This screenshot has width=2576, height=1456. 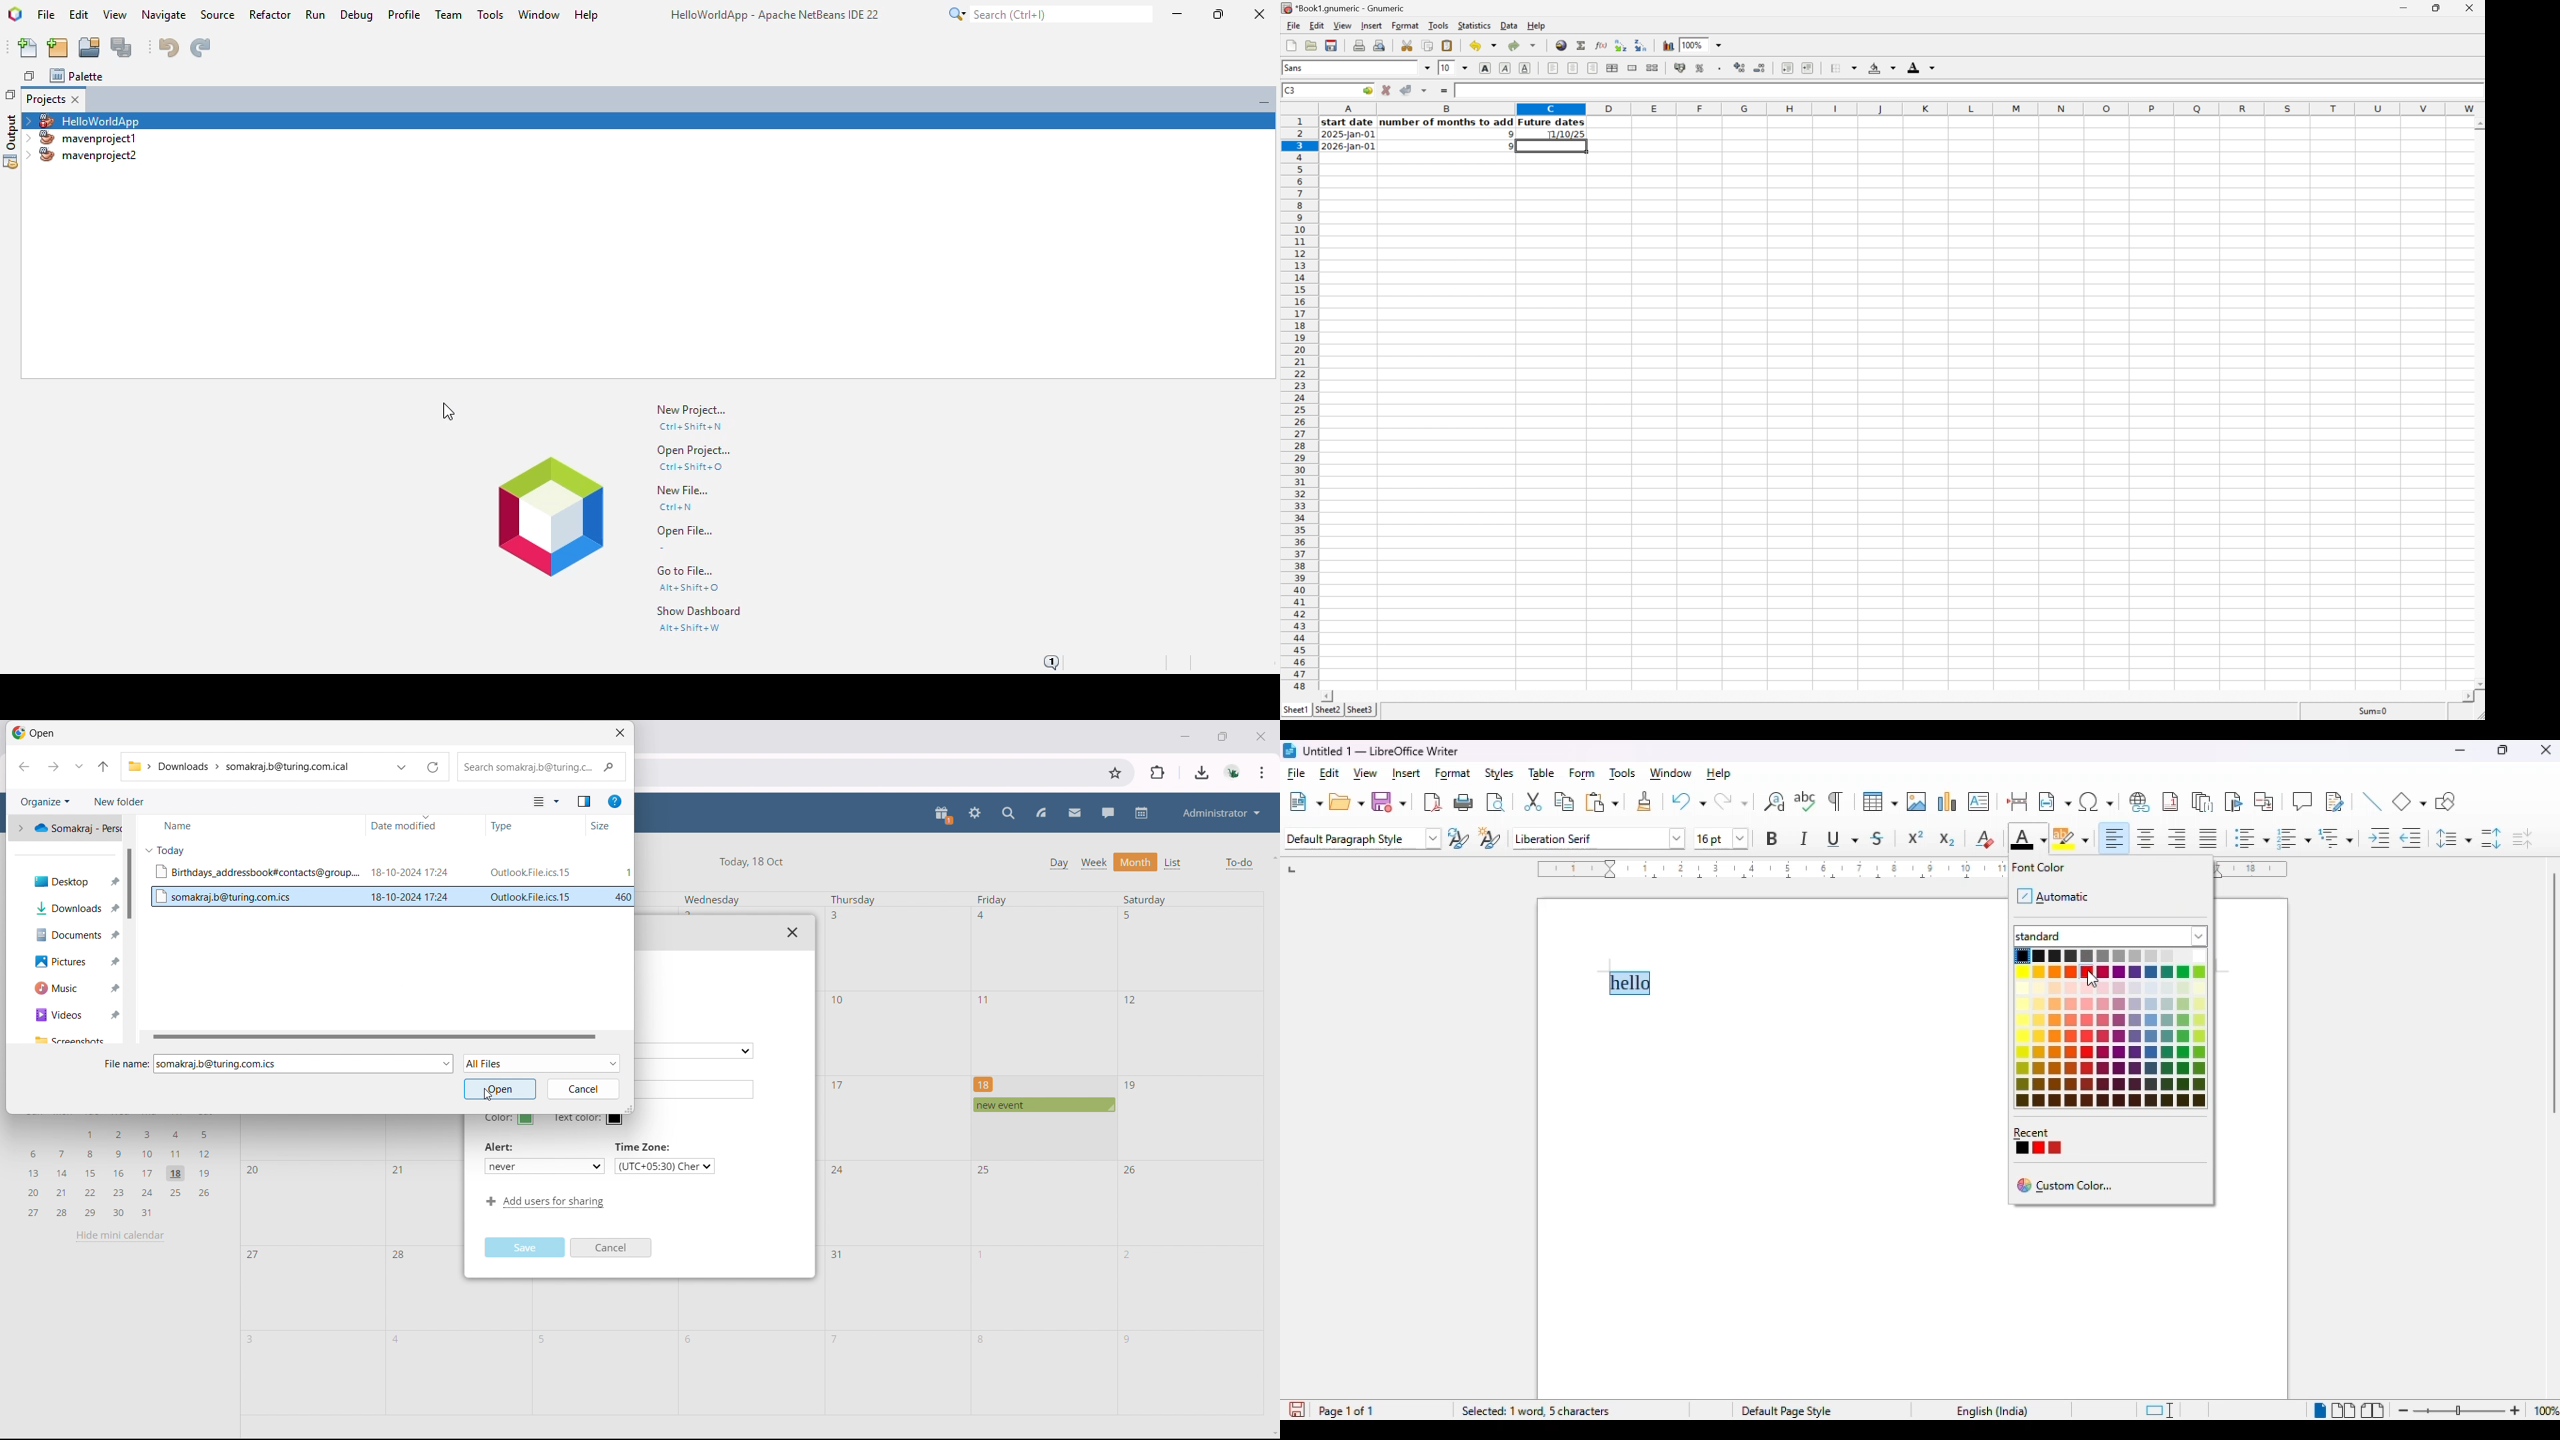 I want to click on text language, so click(x=1994, y=1412).